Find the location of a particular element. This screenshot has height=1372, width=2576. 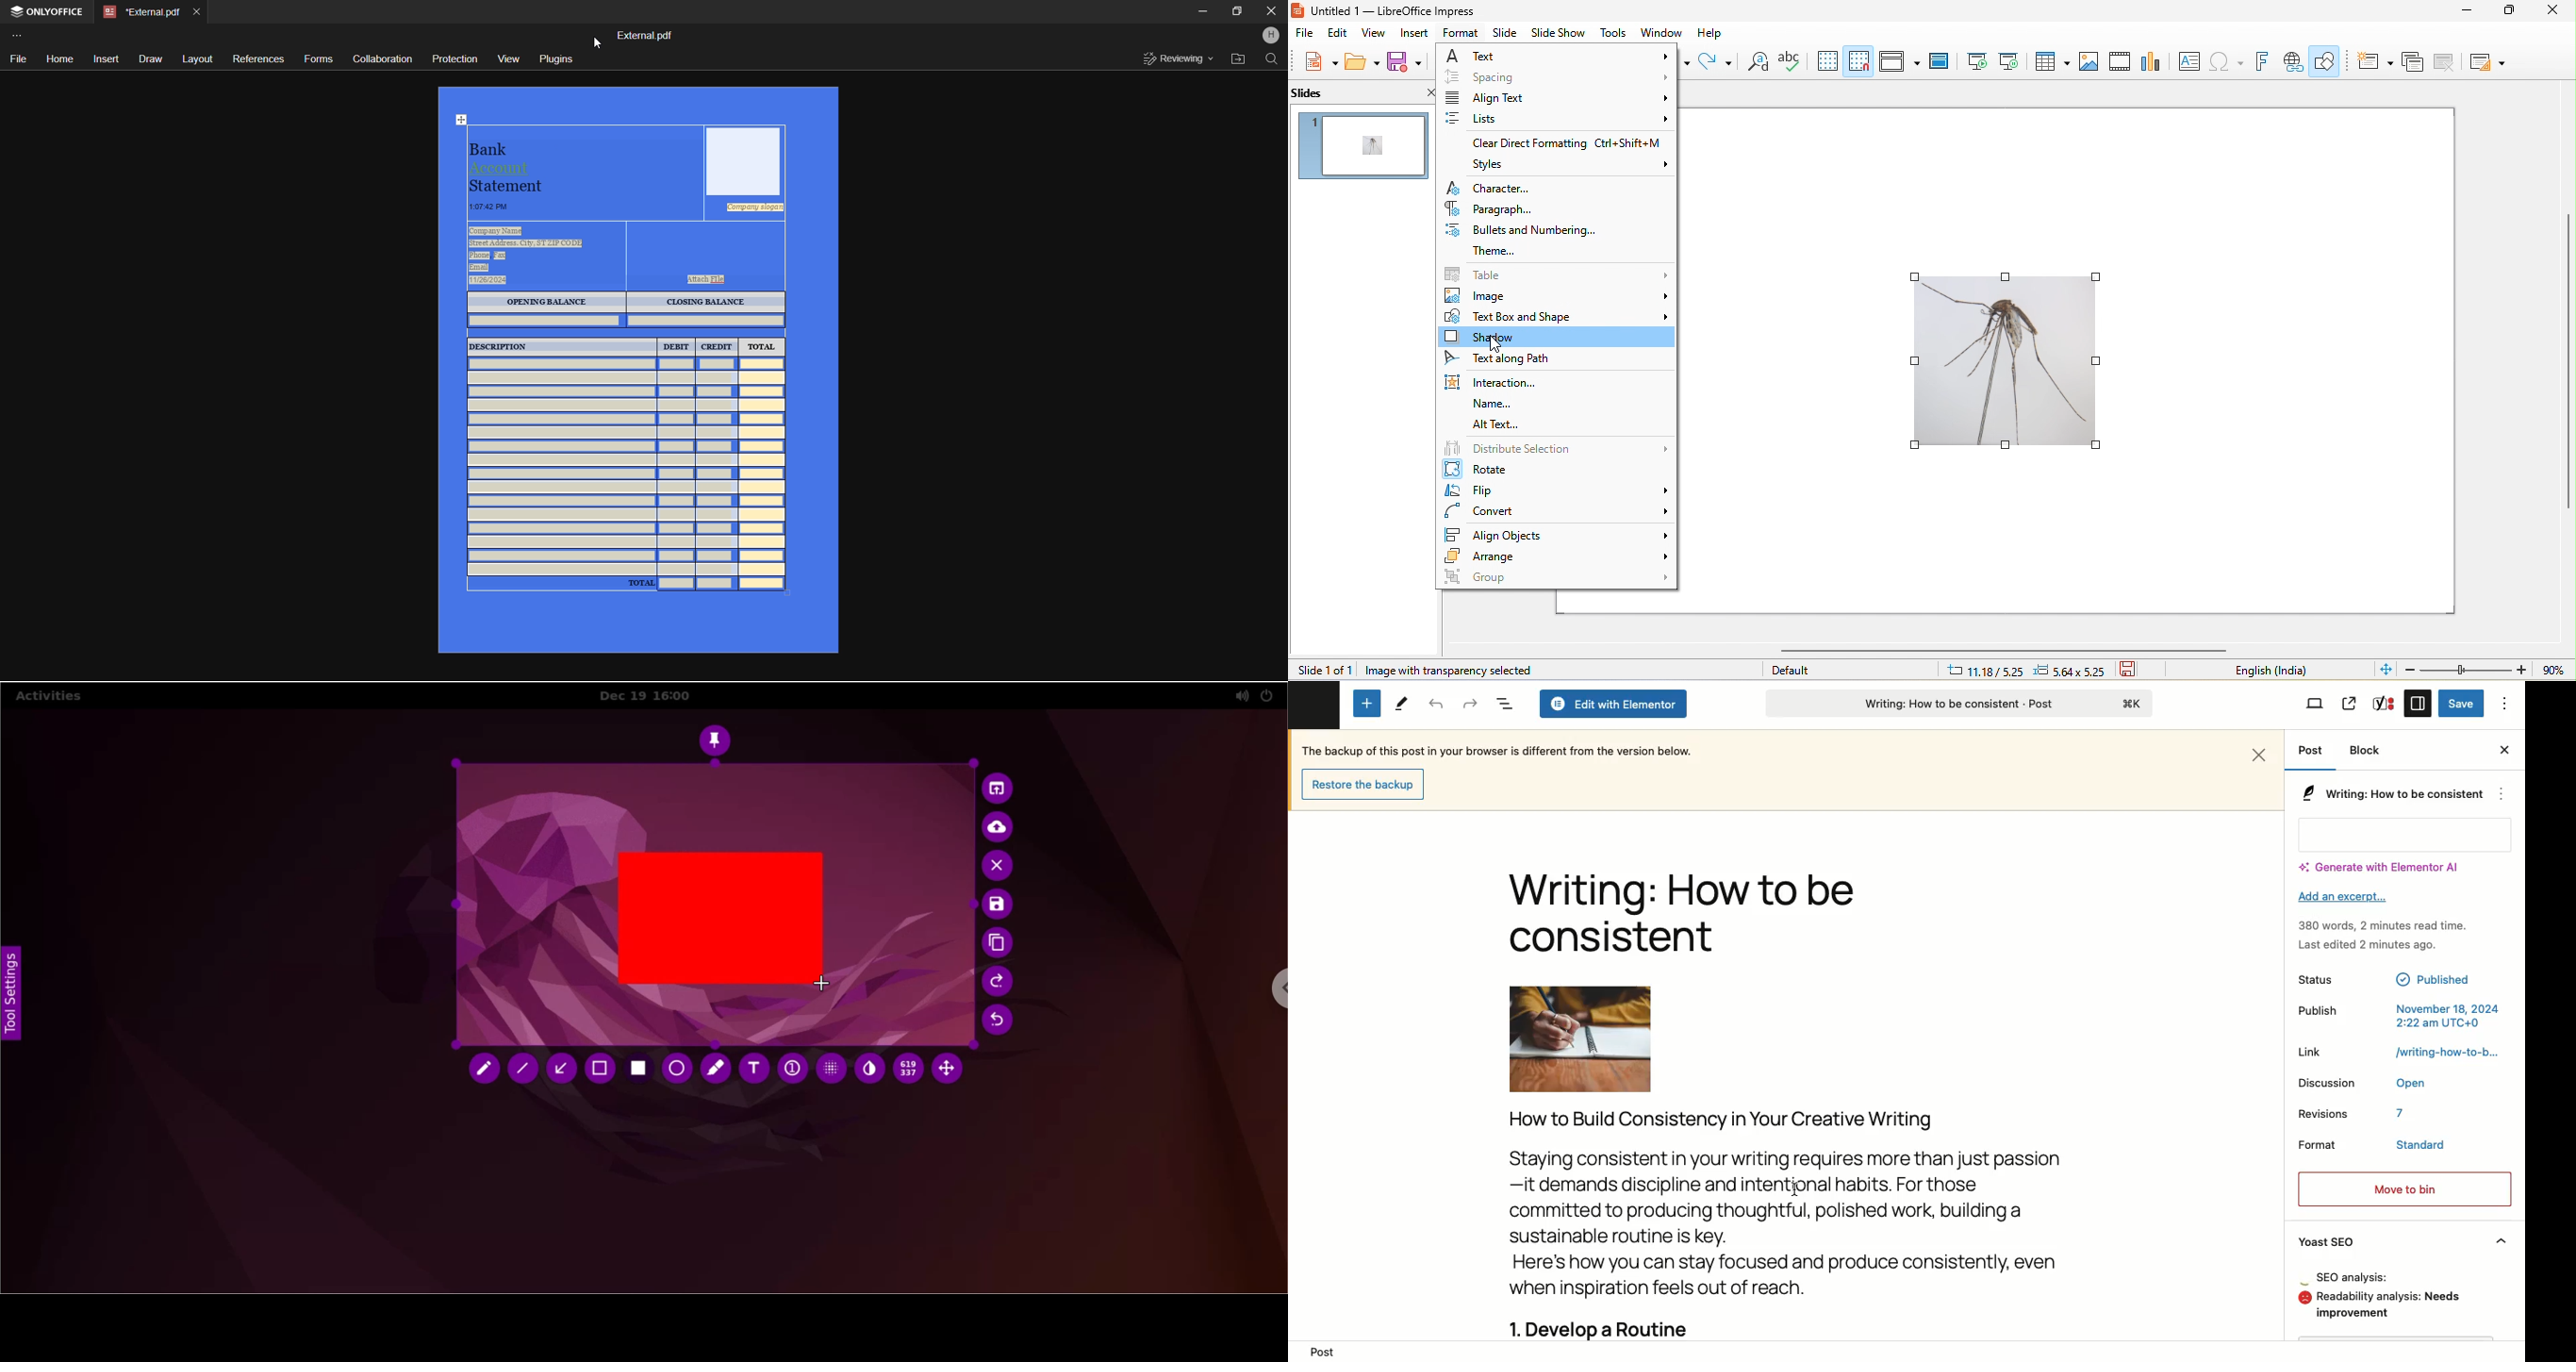

External.pdf(File name) is located at coordinates (646, 34).